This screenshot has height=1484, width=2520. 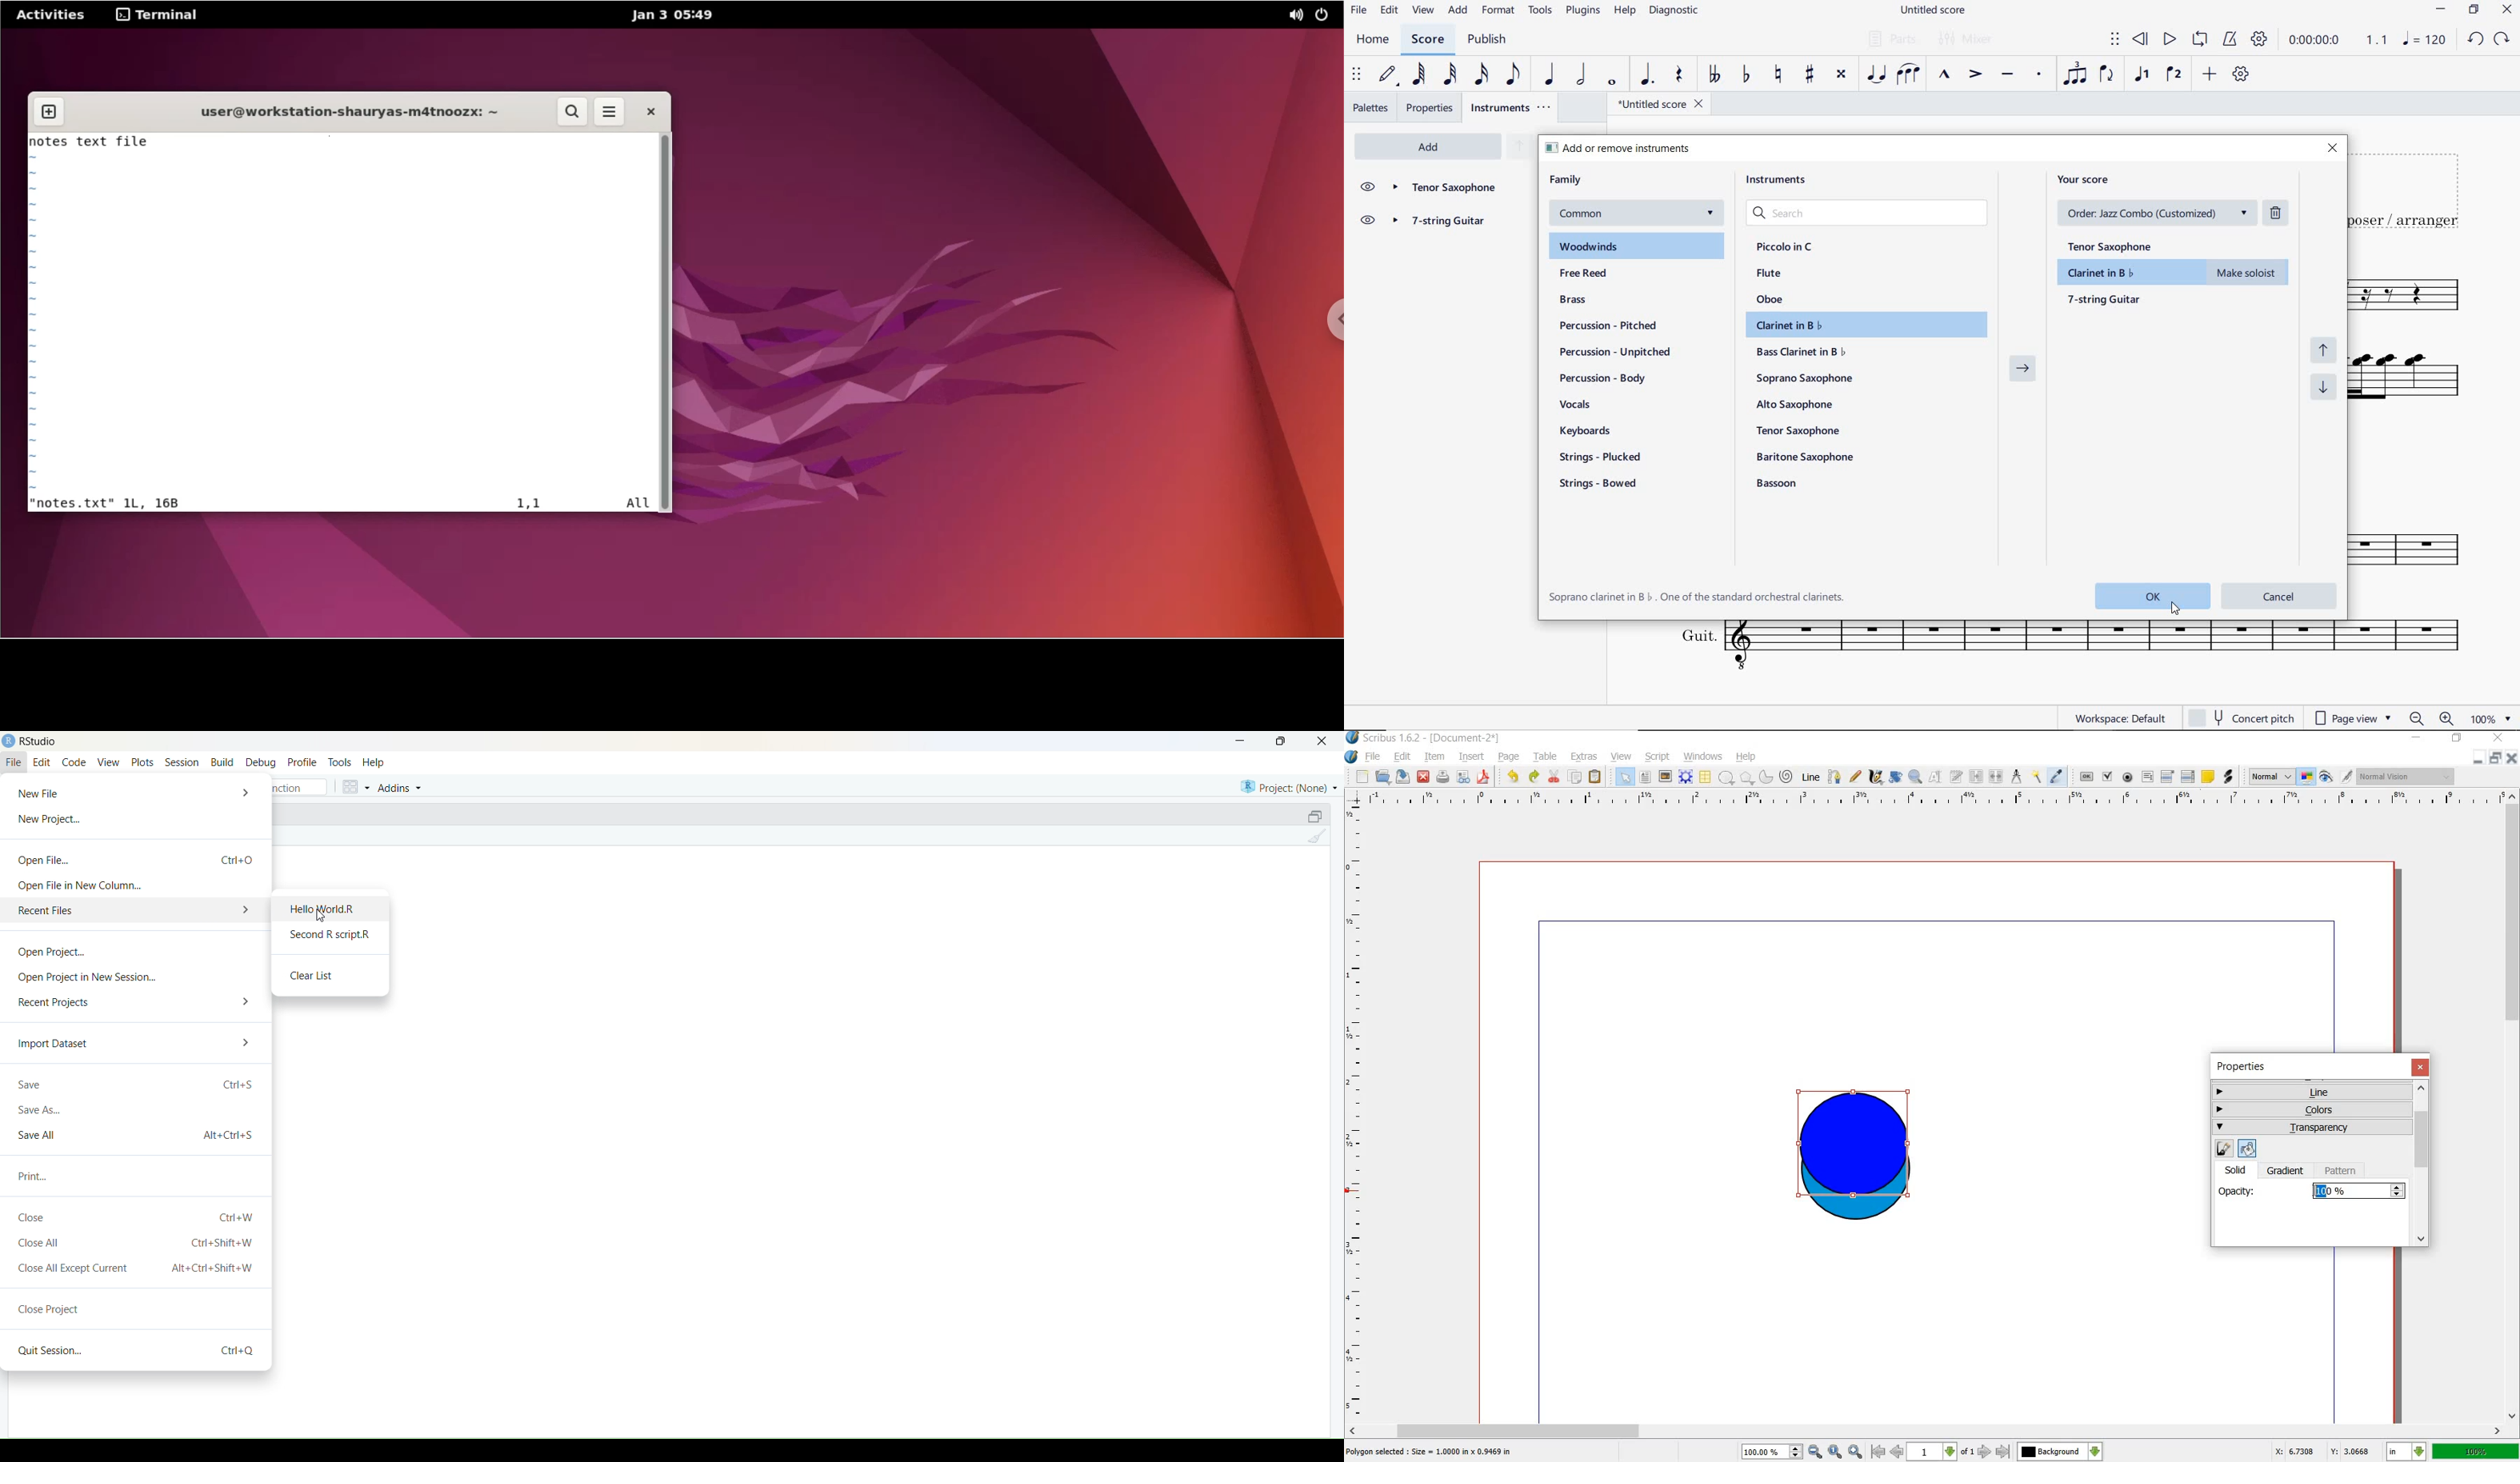 What do you see at coordinates (2063, 648) in the screenshot?
I see `INSTRUMENT: GUIT` at bounding box center [2063, 648].